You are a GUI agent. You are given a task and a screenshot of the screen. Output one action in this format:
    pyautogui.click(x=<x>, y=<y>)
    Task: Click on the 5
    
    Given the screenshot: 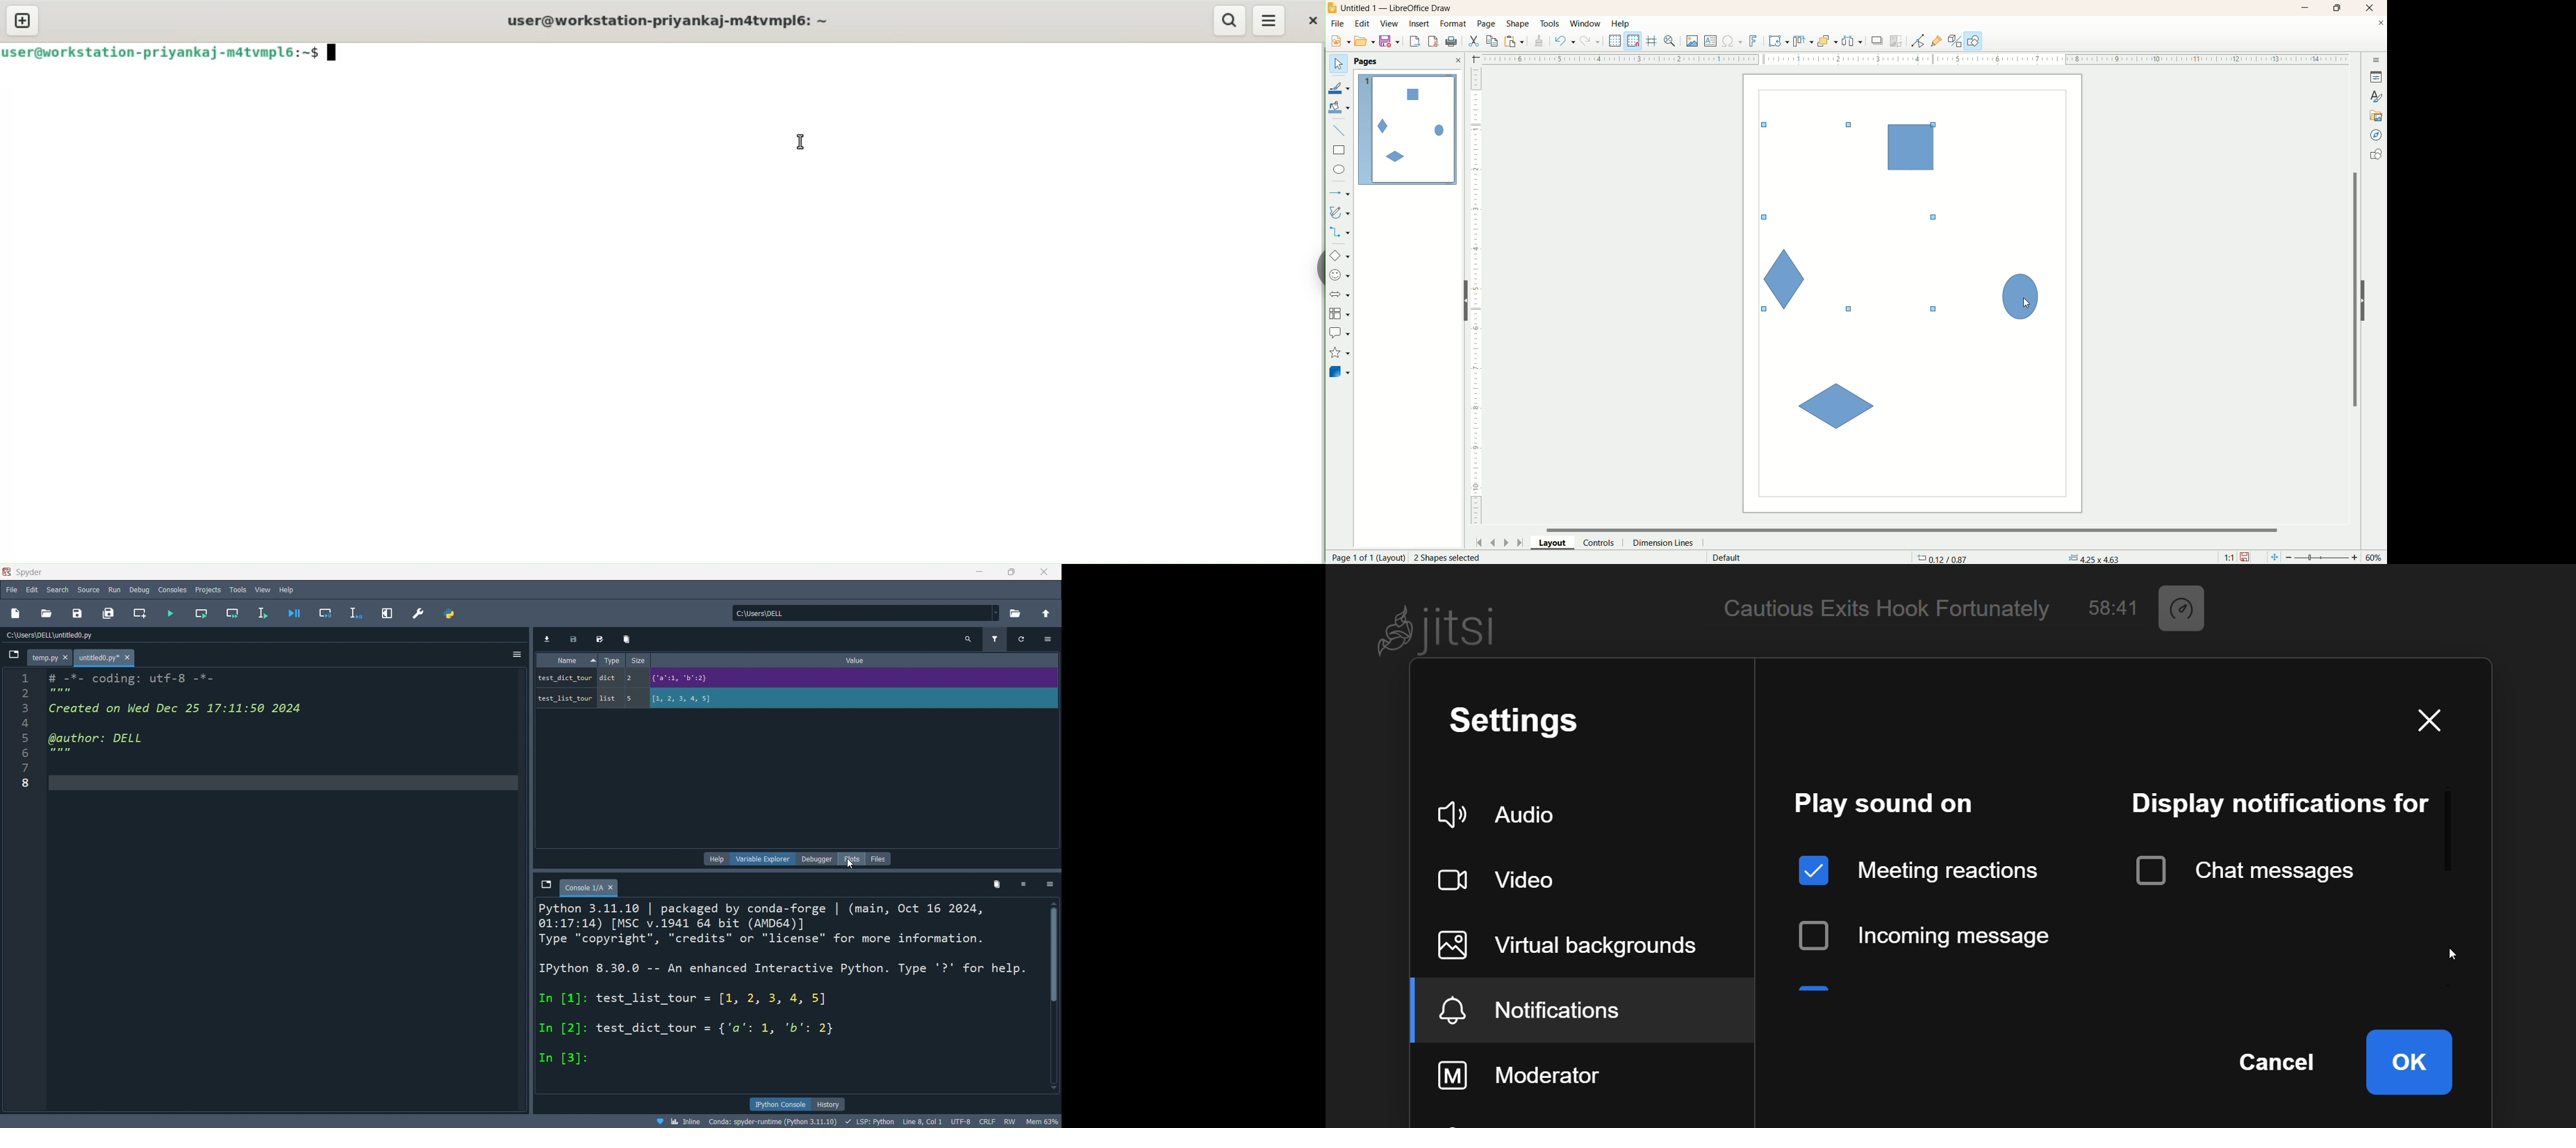 What is the action you would take?
    pyautogui.click(x=631, y=699)
    